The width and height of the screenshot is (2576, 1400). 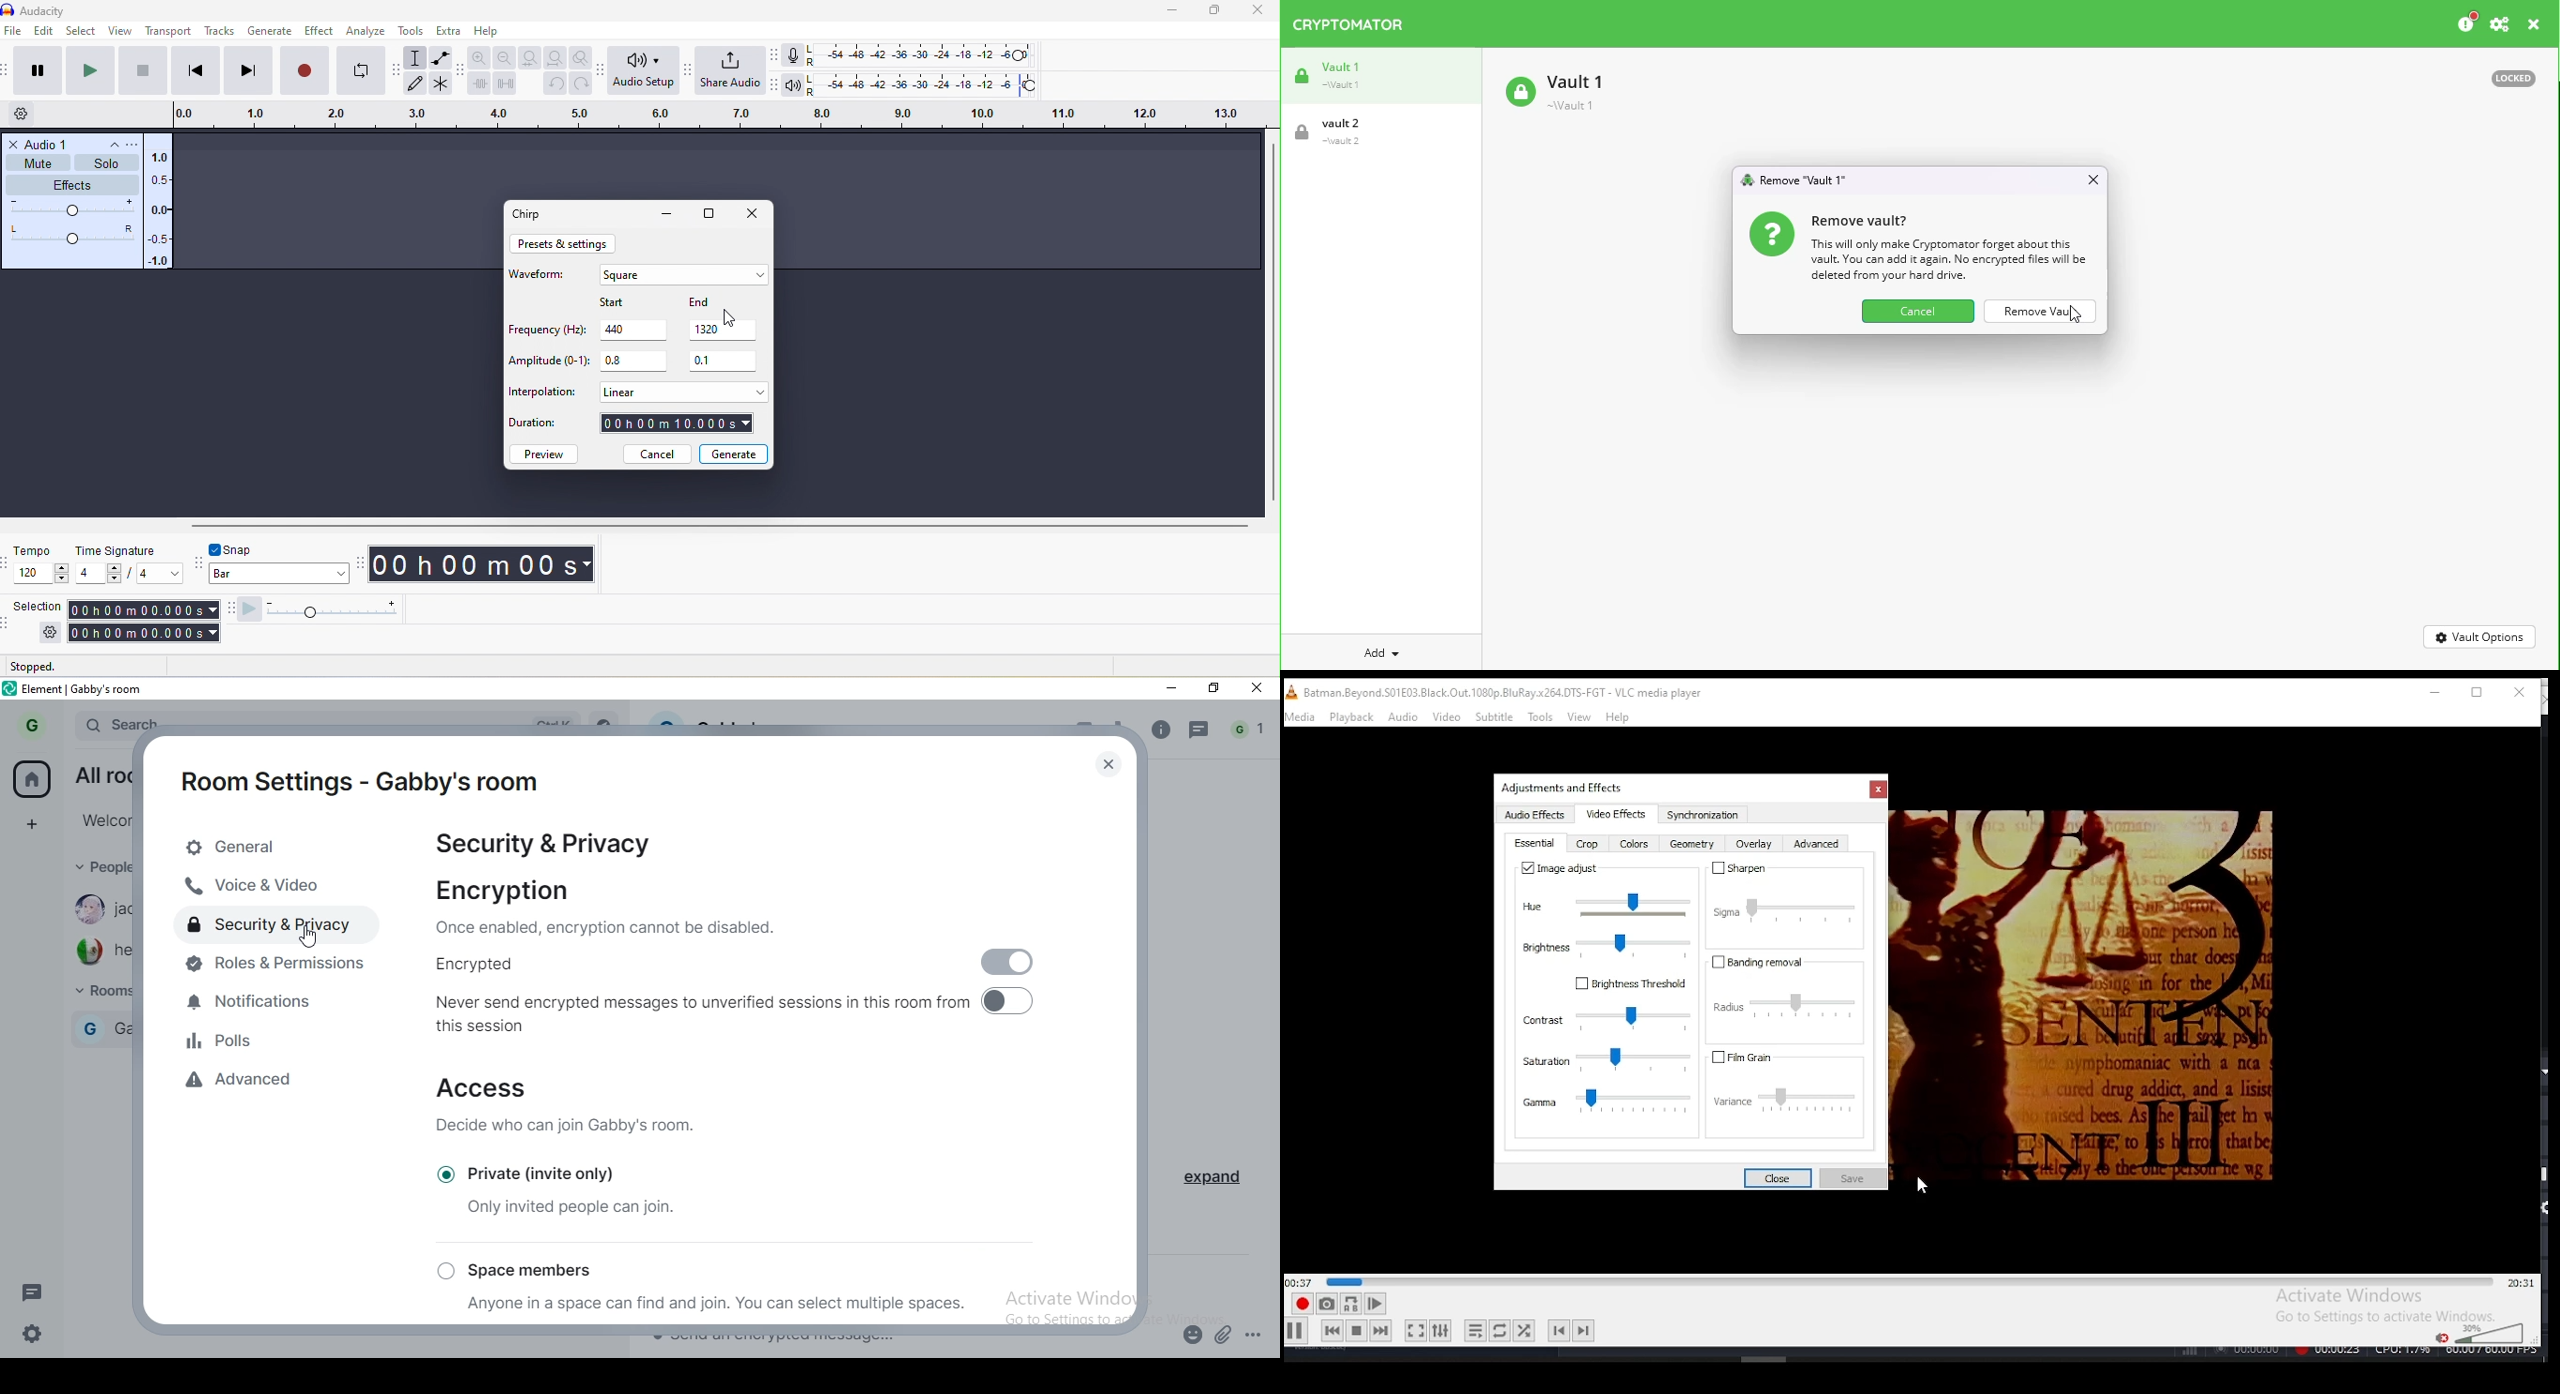 What do you see at coordinates (2083, 994) in the screenshot?
I see `` at bounding box center [2083, 994].